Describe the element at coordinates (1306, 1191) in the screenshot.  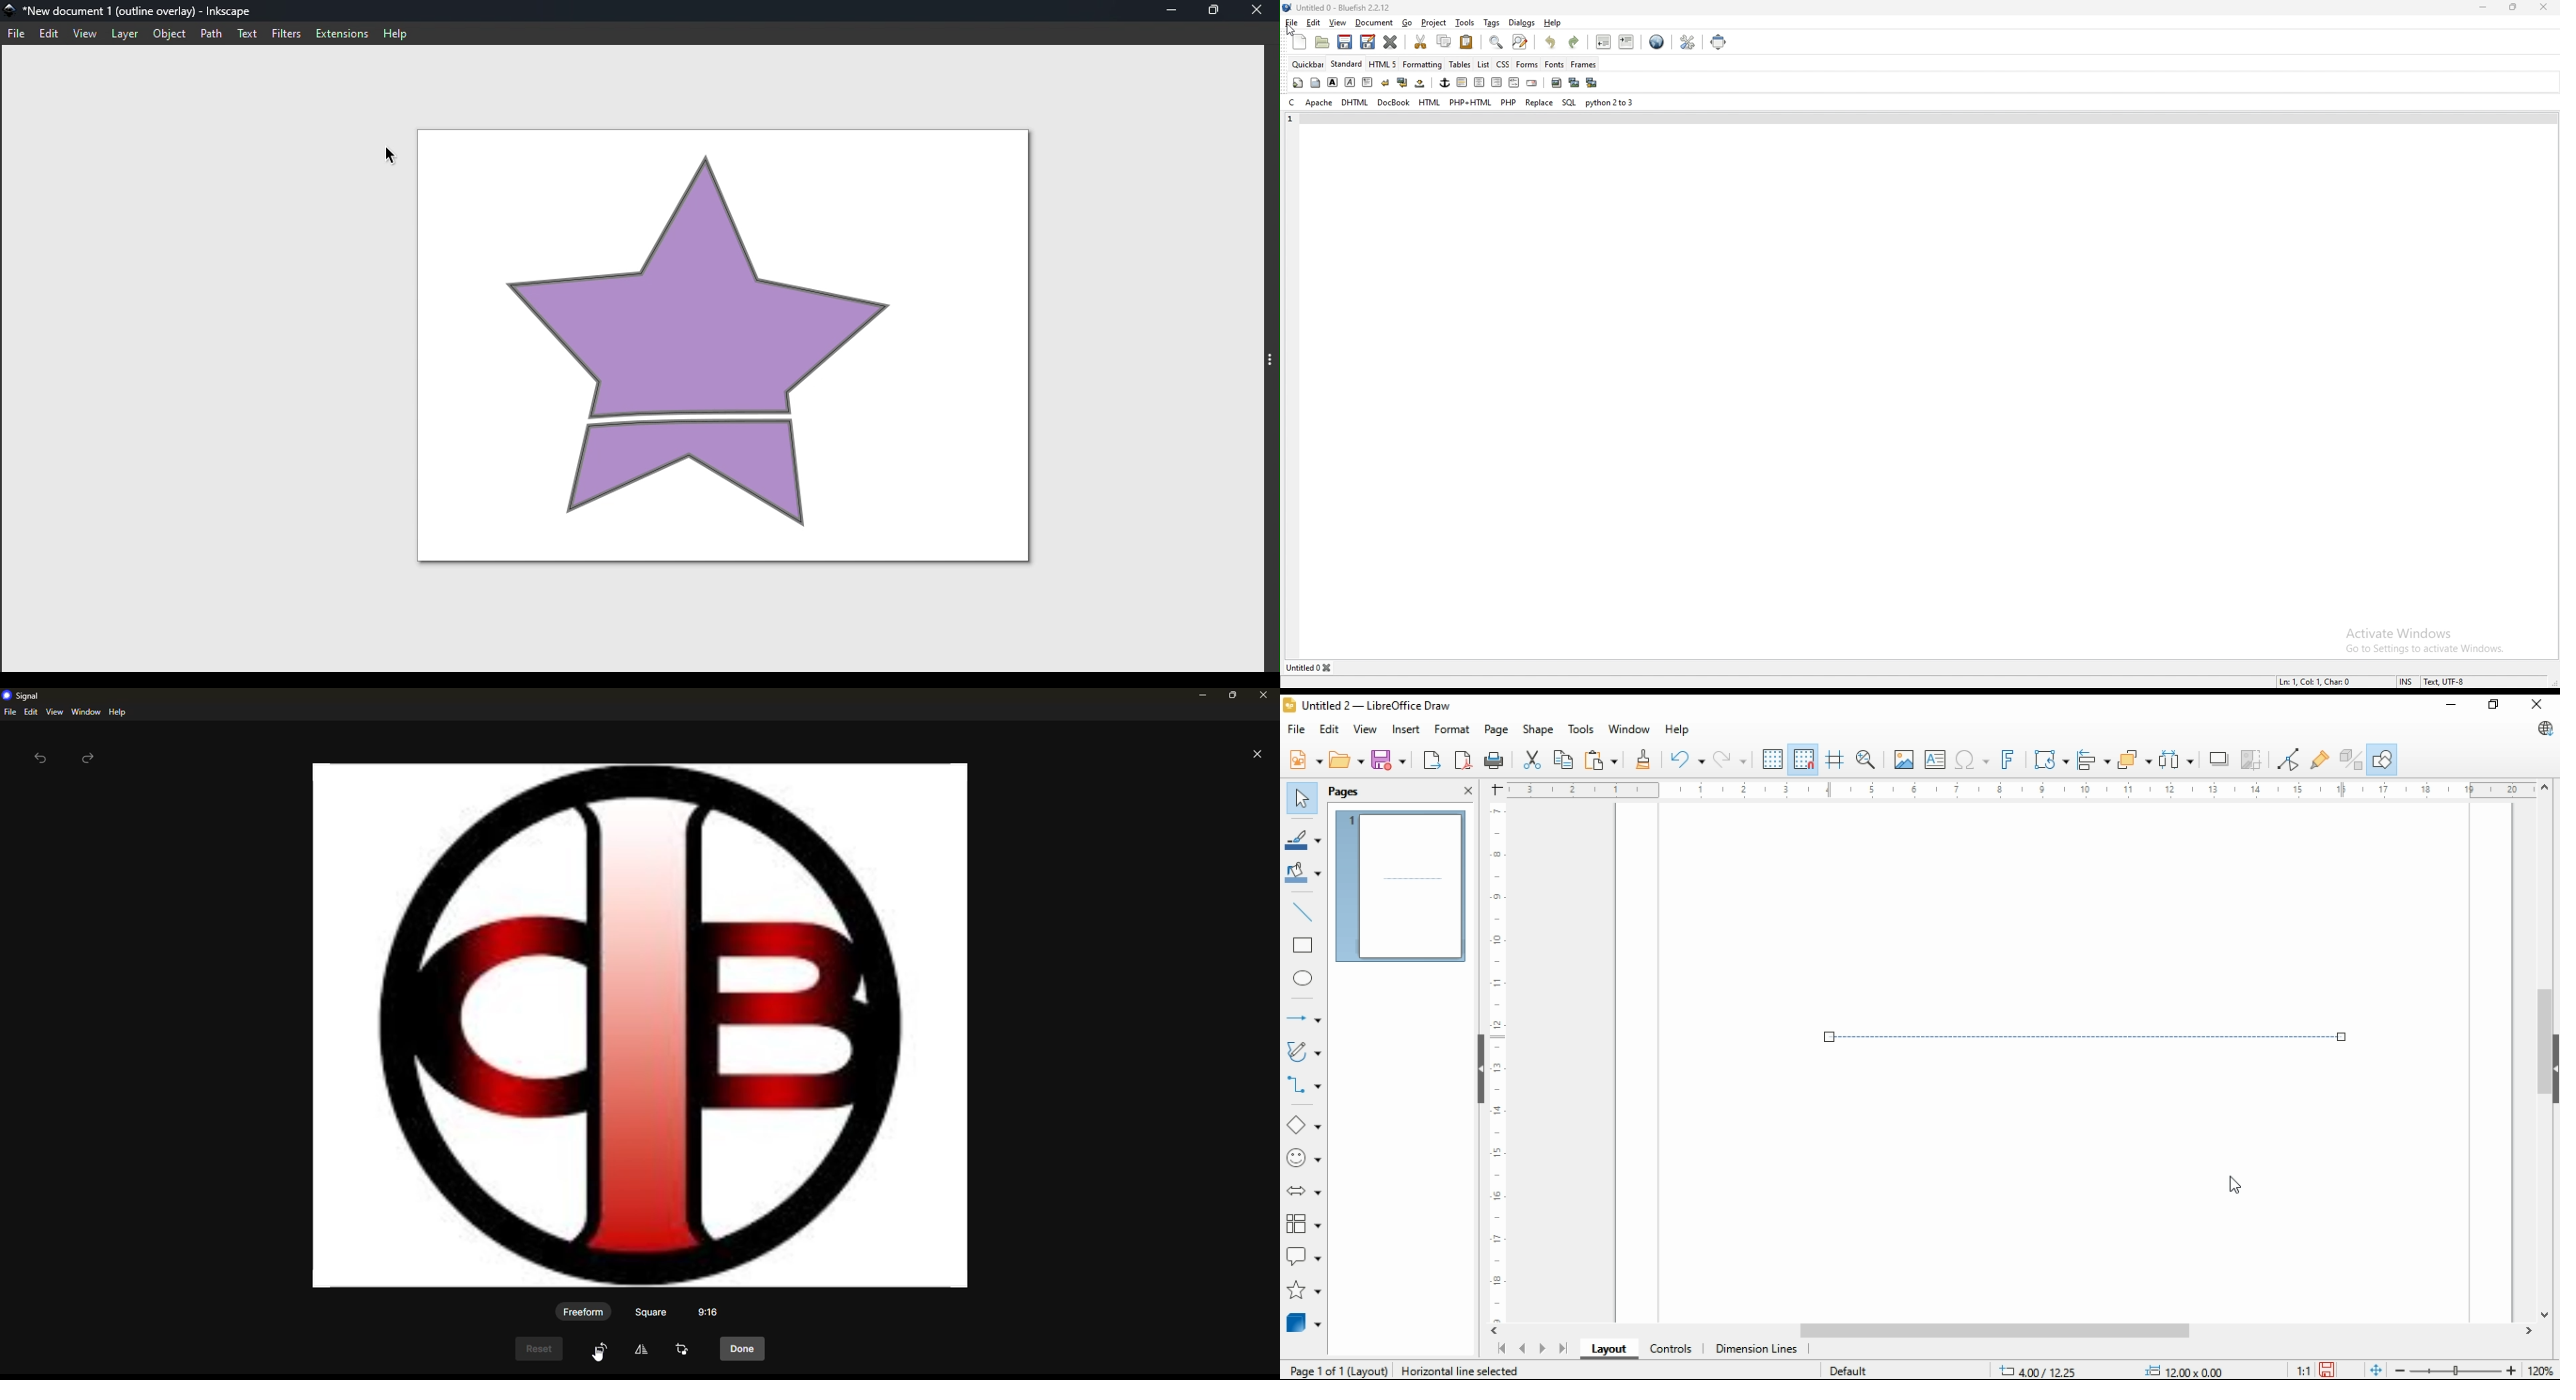
I see `block arrows` at that location.